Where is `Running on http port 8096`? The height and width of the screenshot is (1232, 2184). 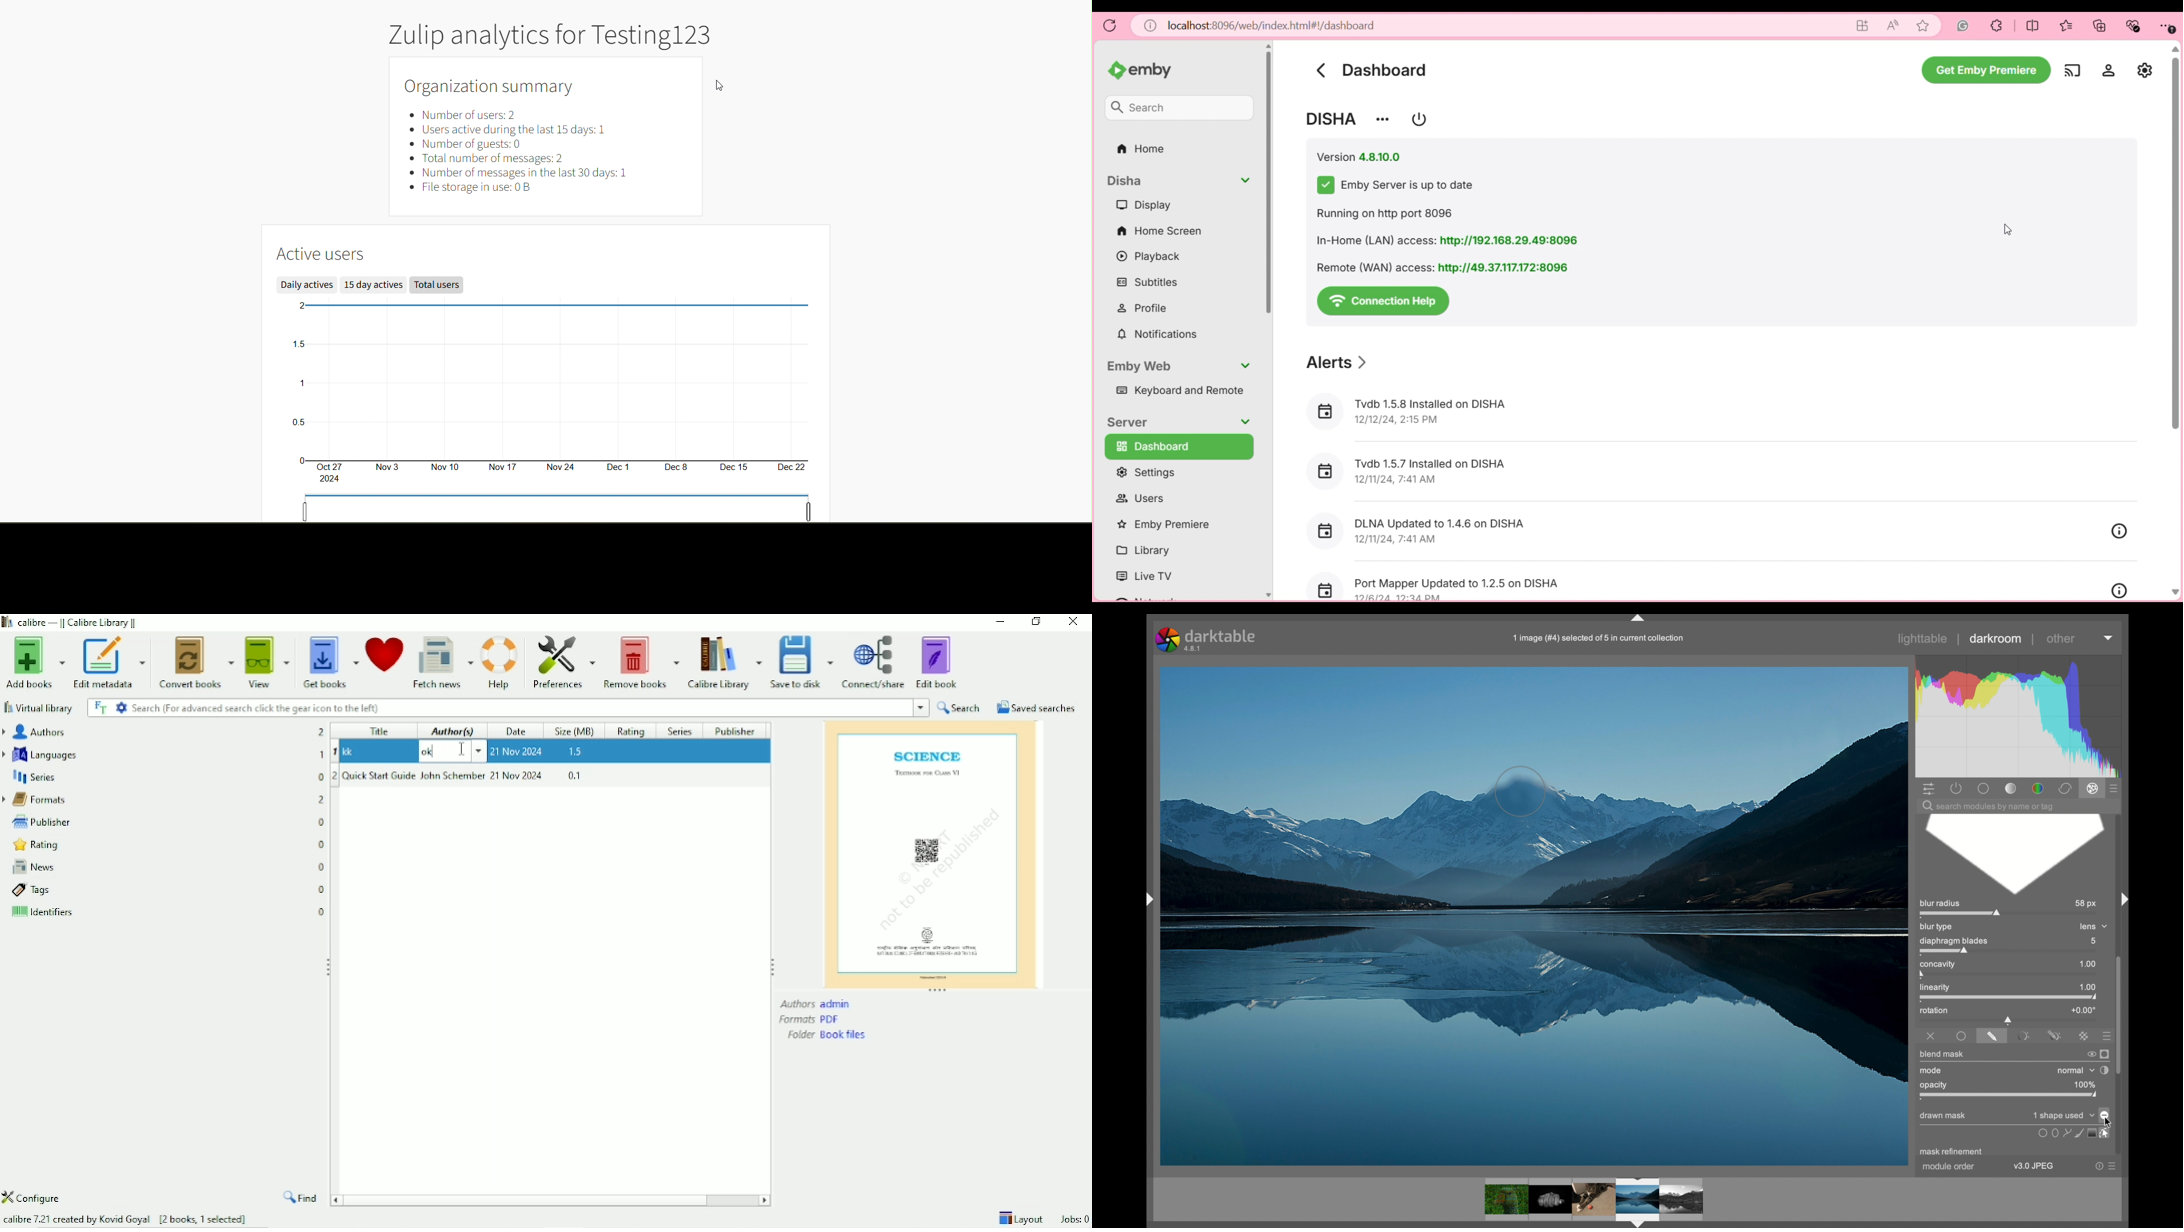 Running on http port 8096 is located at coordinates (1390, 214).